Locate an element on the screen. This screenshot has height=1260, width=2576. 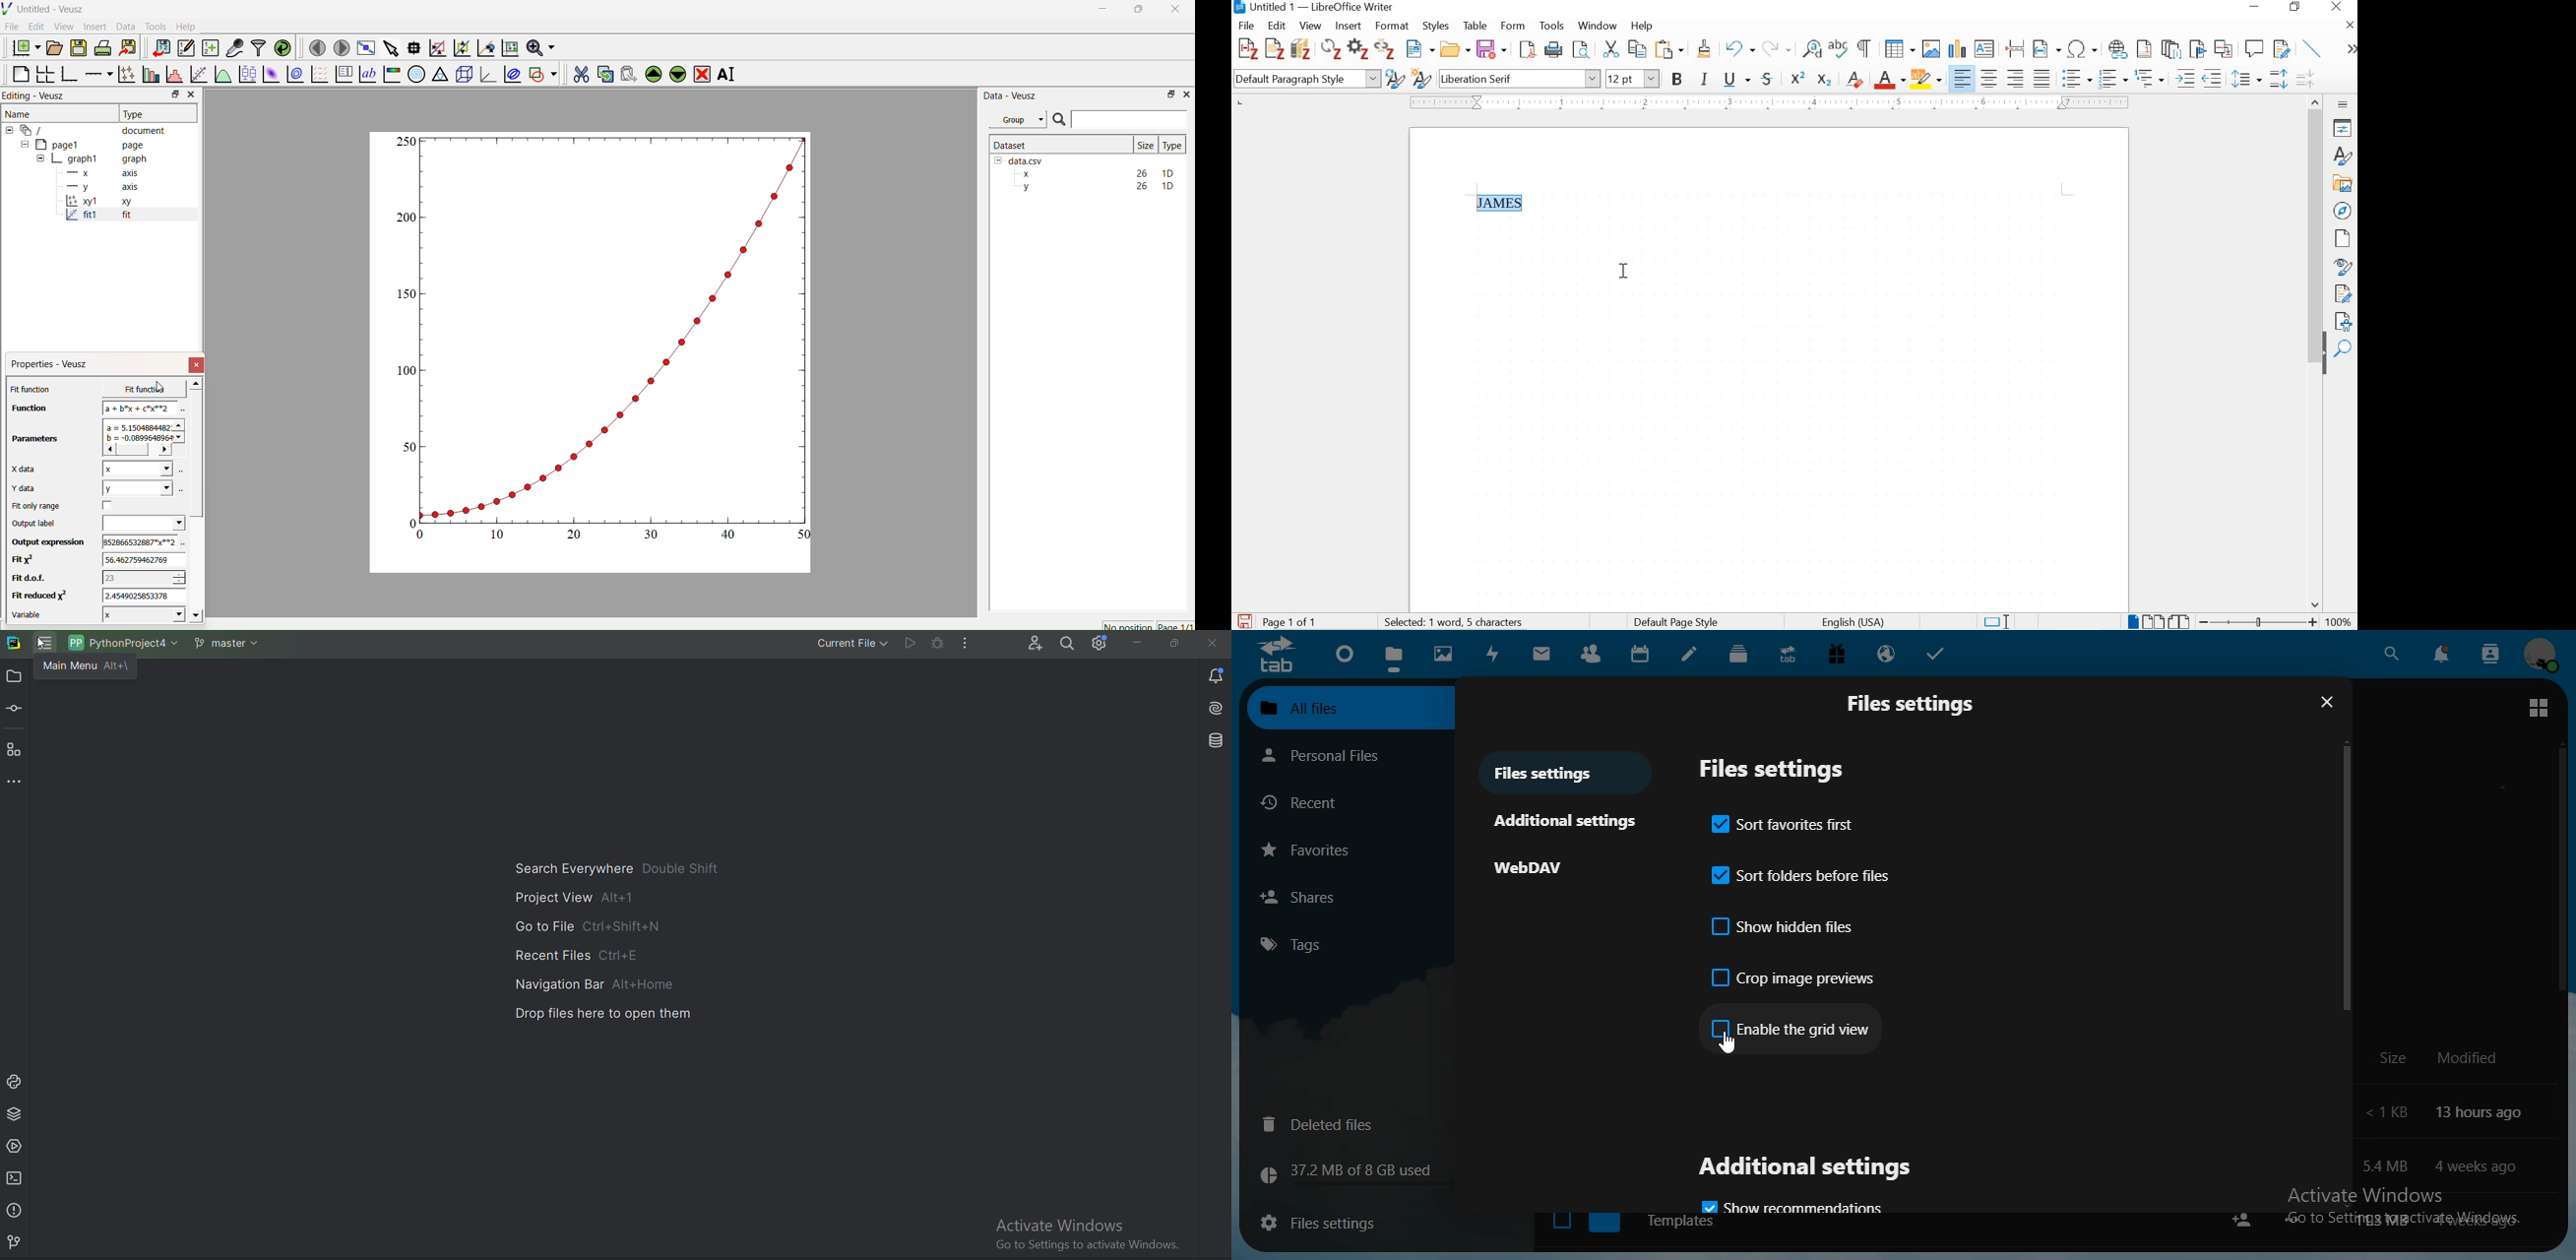
form is located at coordinates (1514, 25).